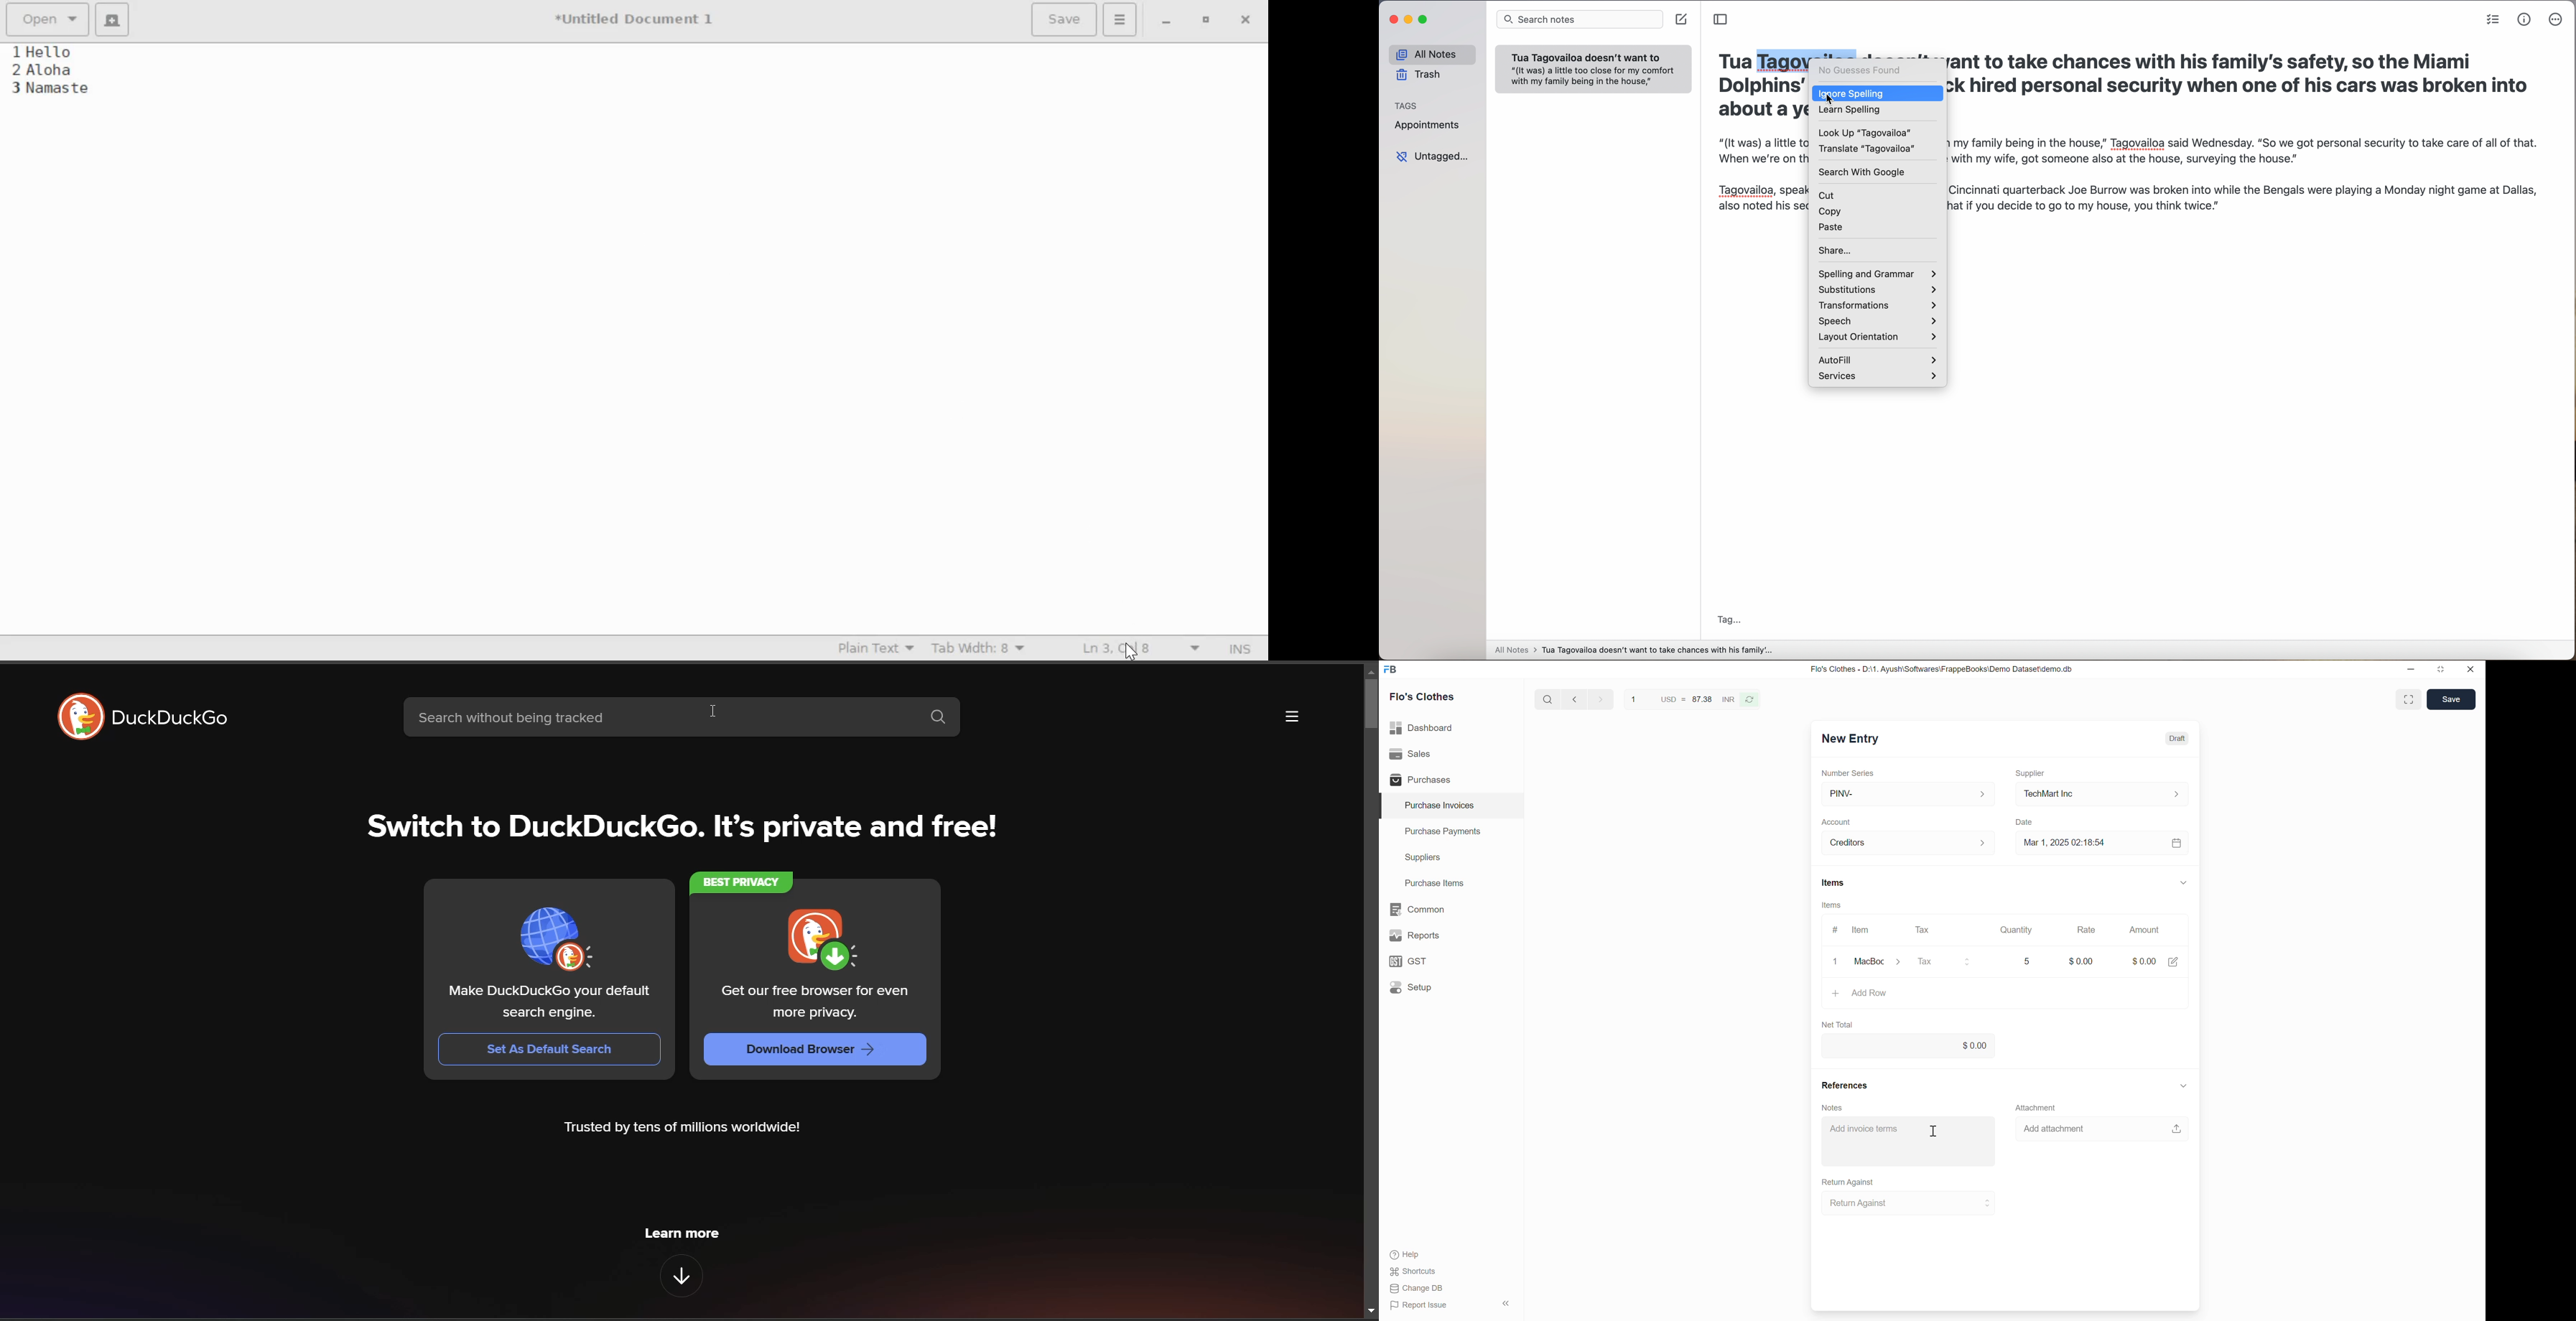  I want to click on Purchase Payments, so click(1451, 832).